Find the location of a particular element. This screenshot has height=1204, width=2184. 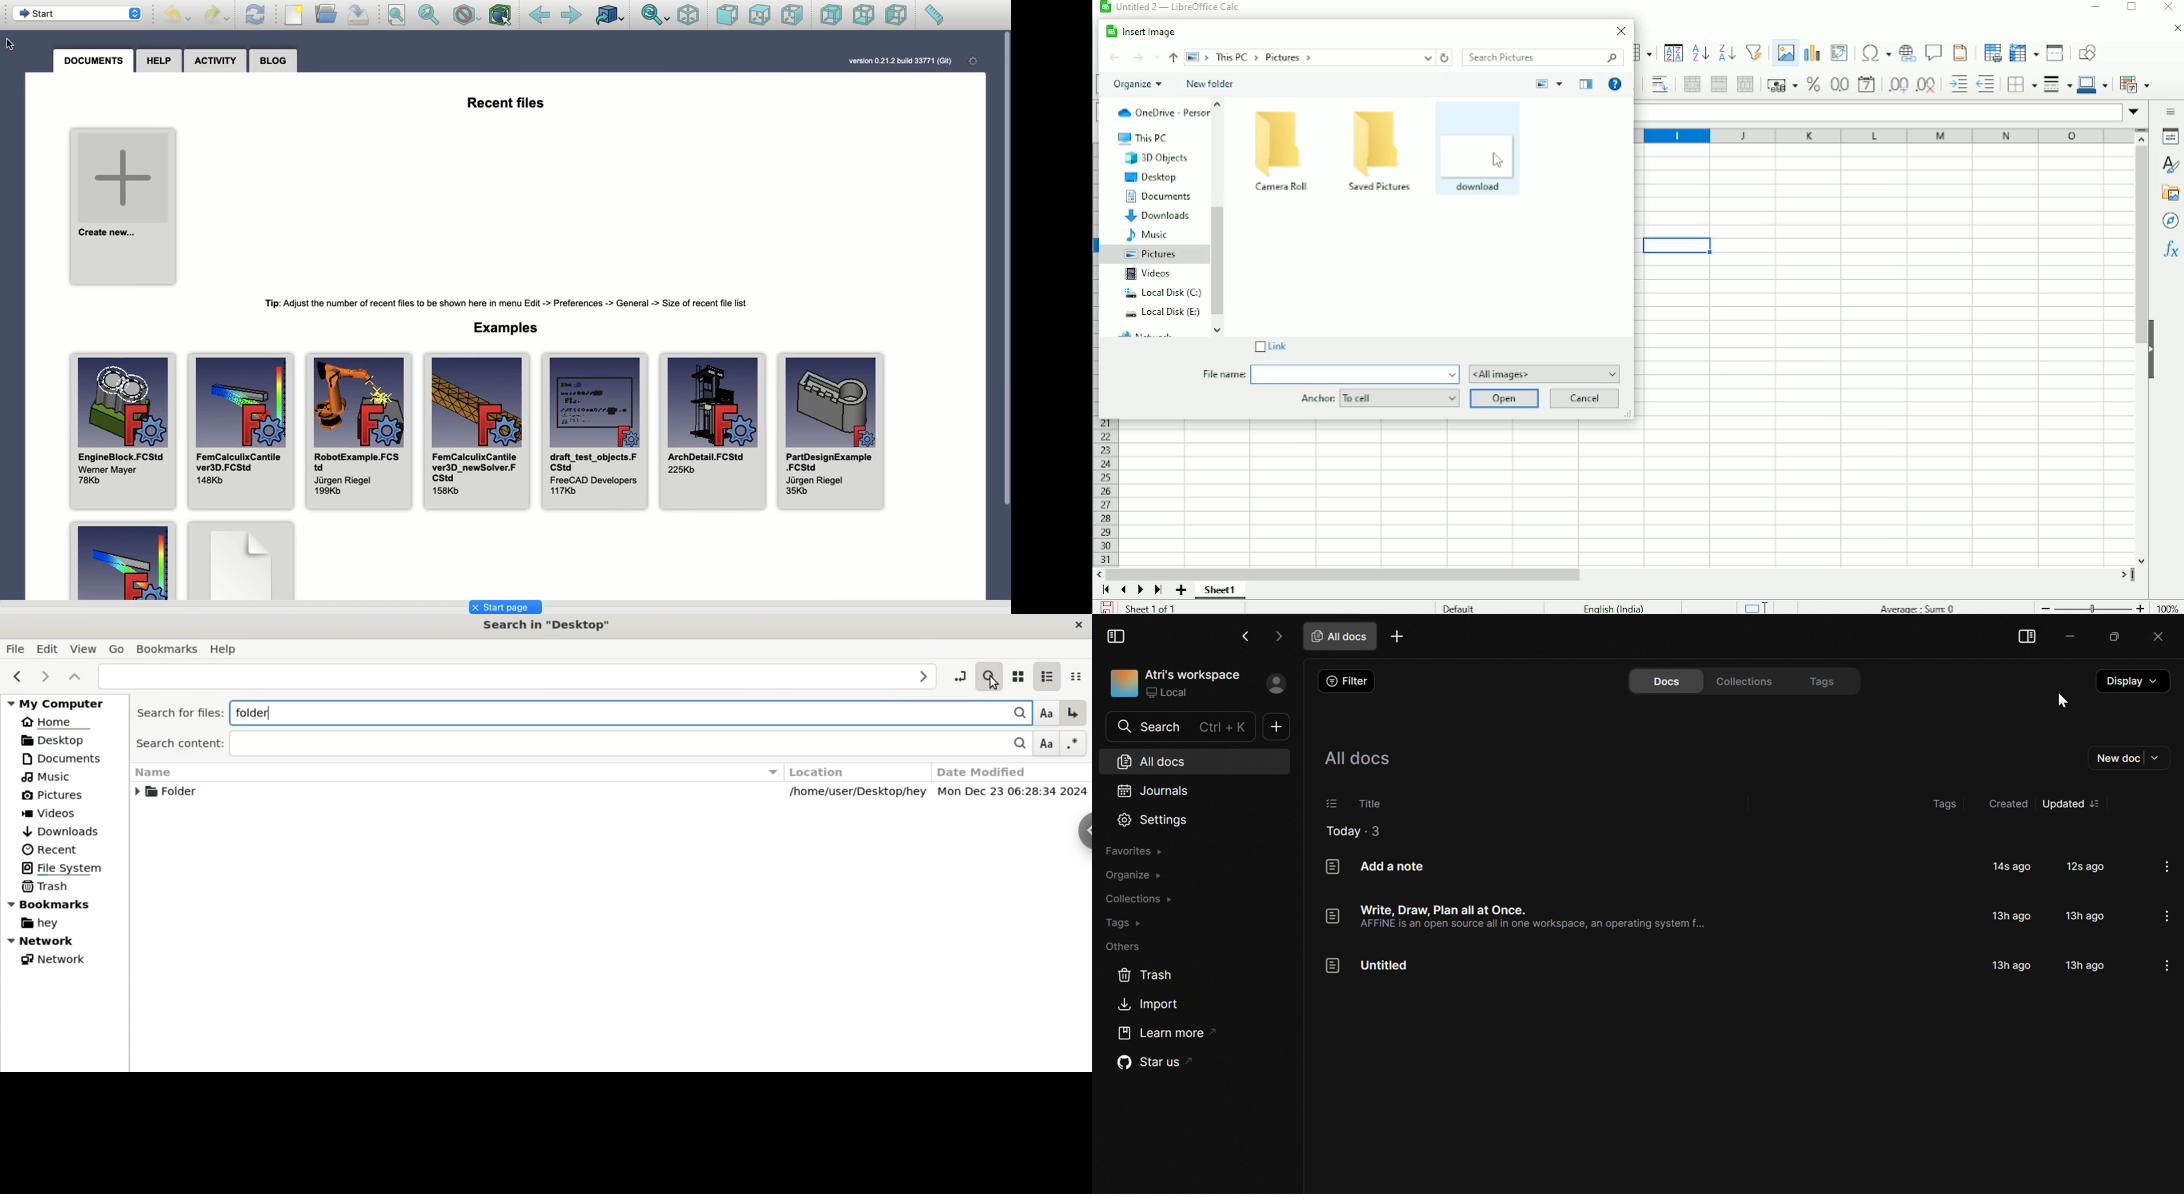

Recent files is located at coordinates (511, 103).